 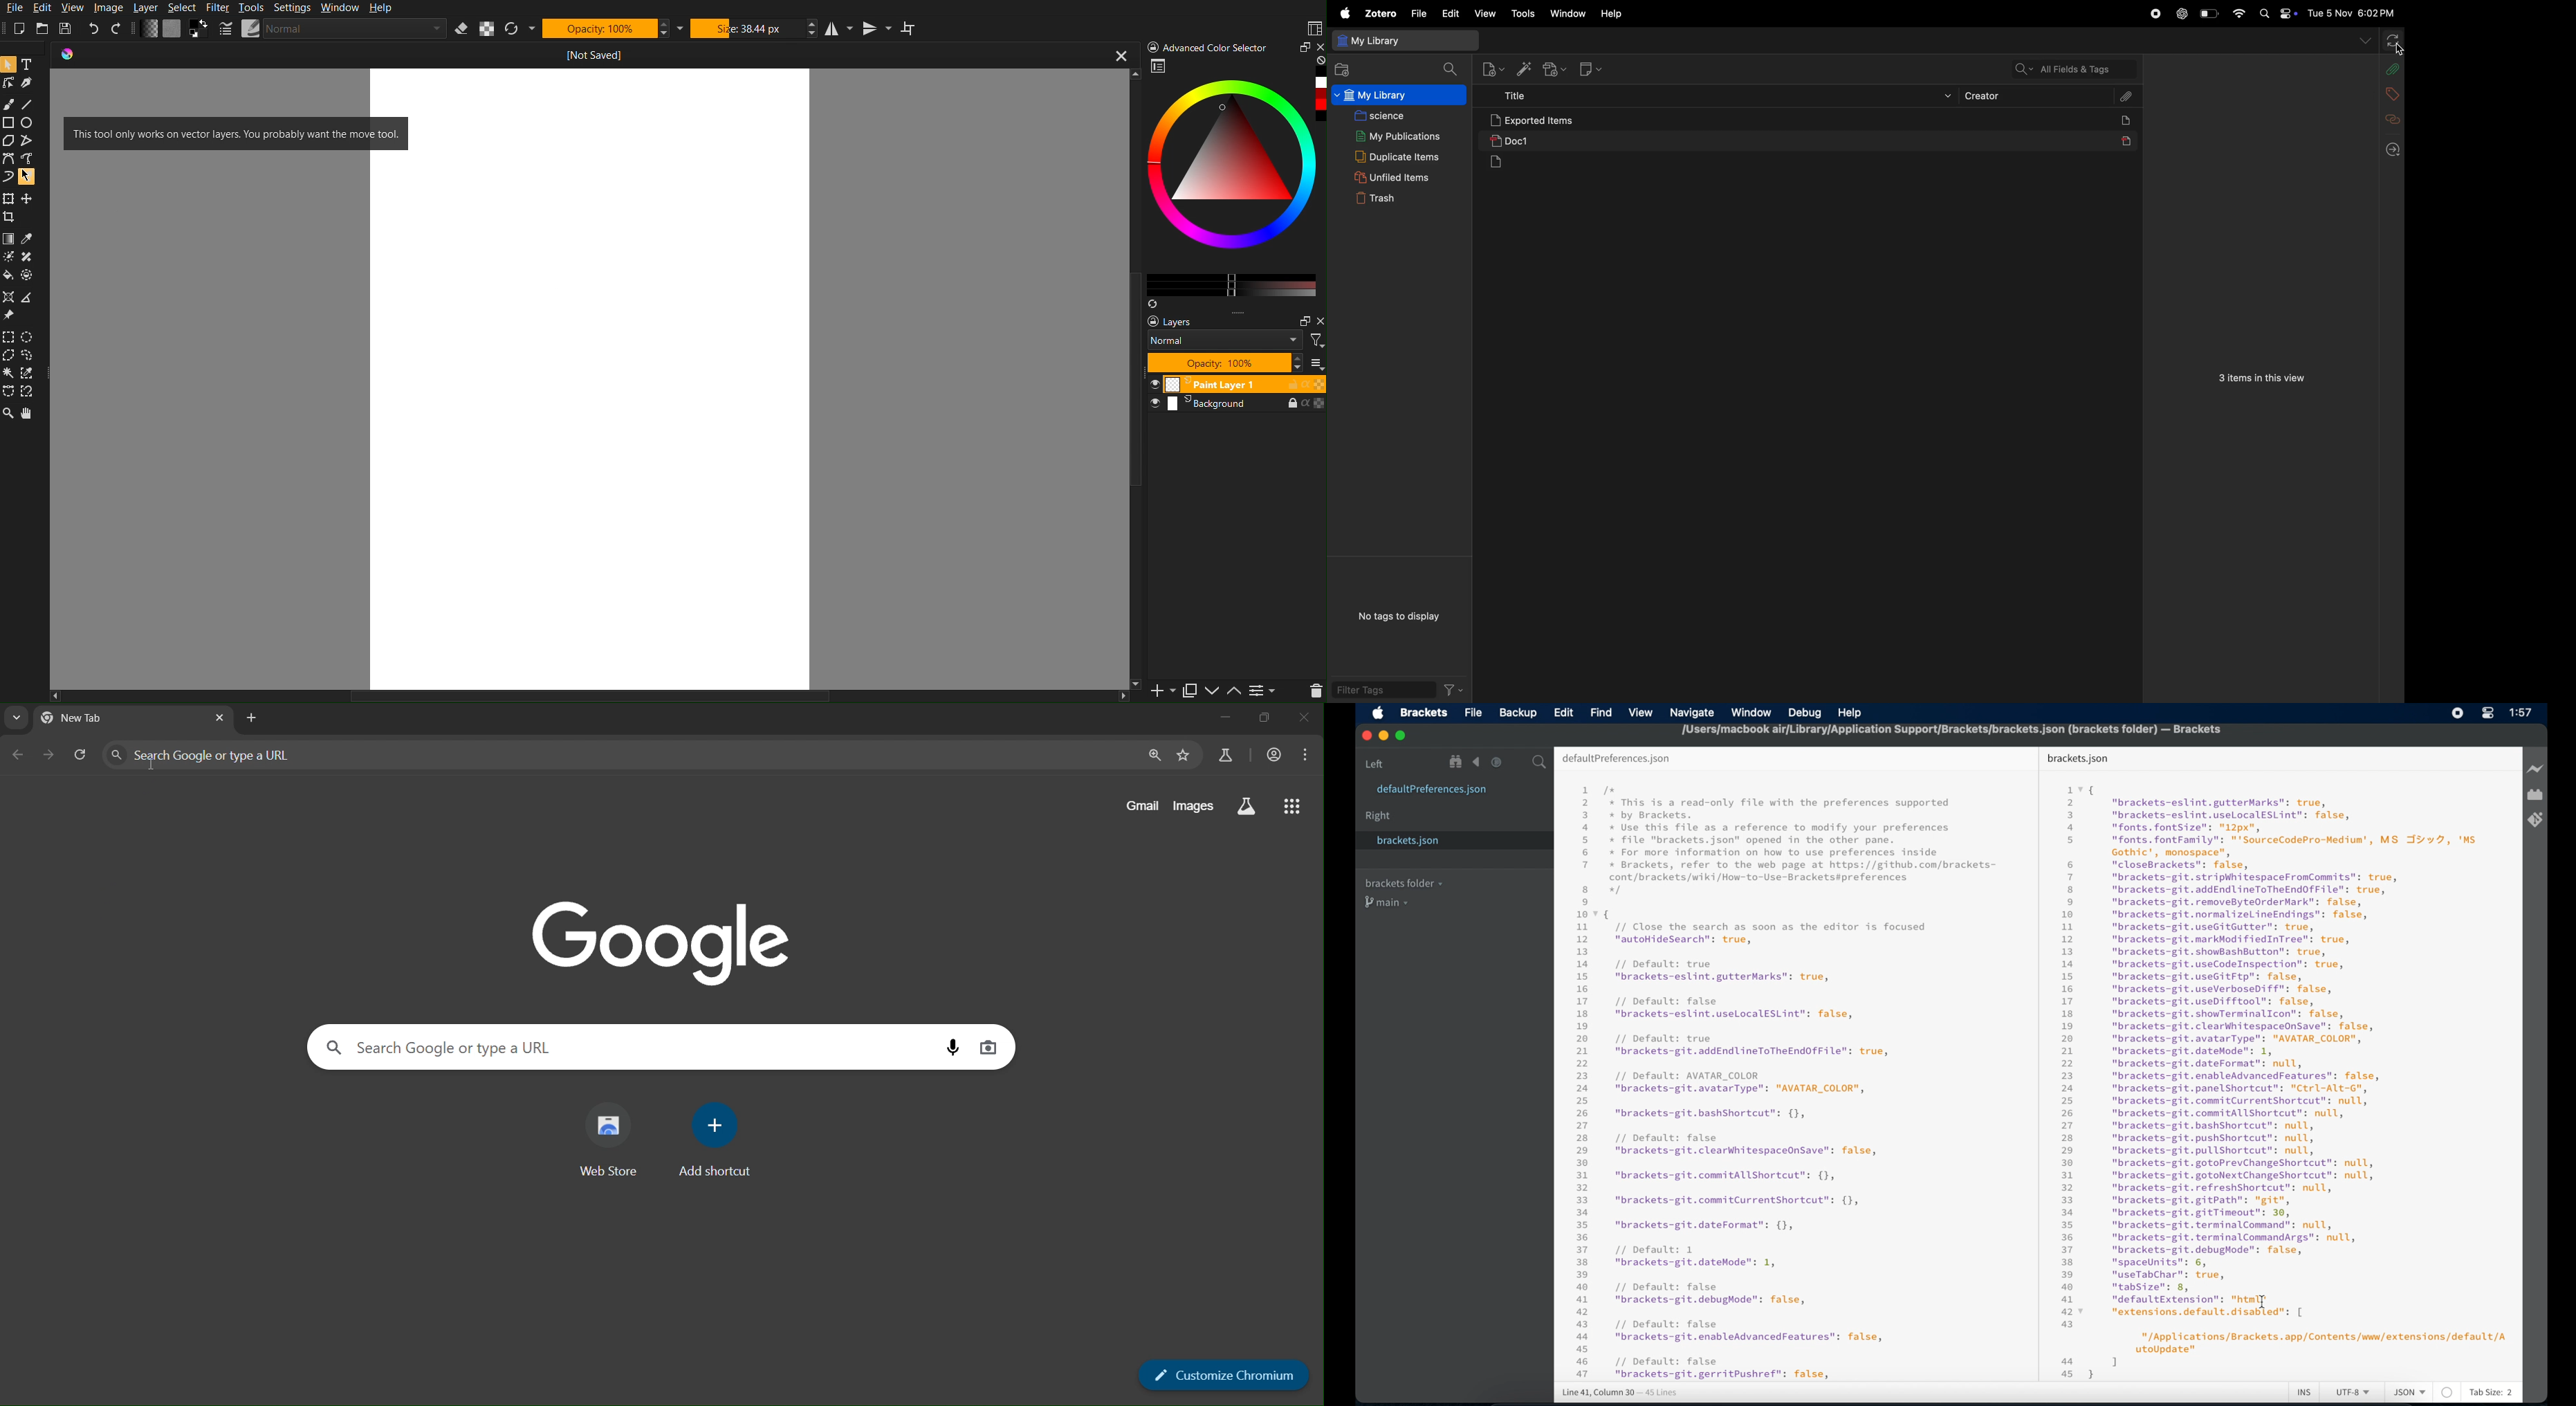 I want to click on copy, so click(x=1189, y=691).